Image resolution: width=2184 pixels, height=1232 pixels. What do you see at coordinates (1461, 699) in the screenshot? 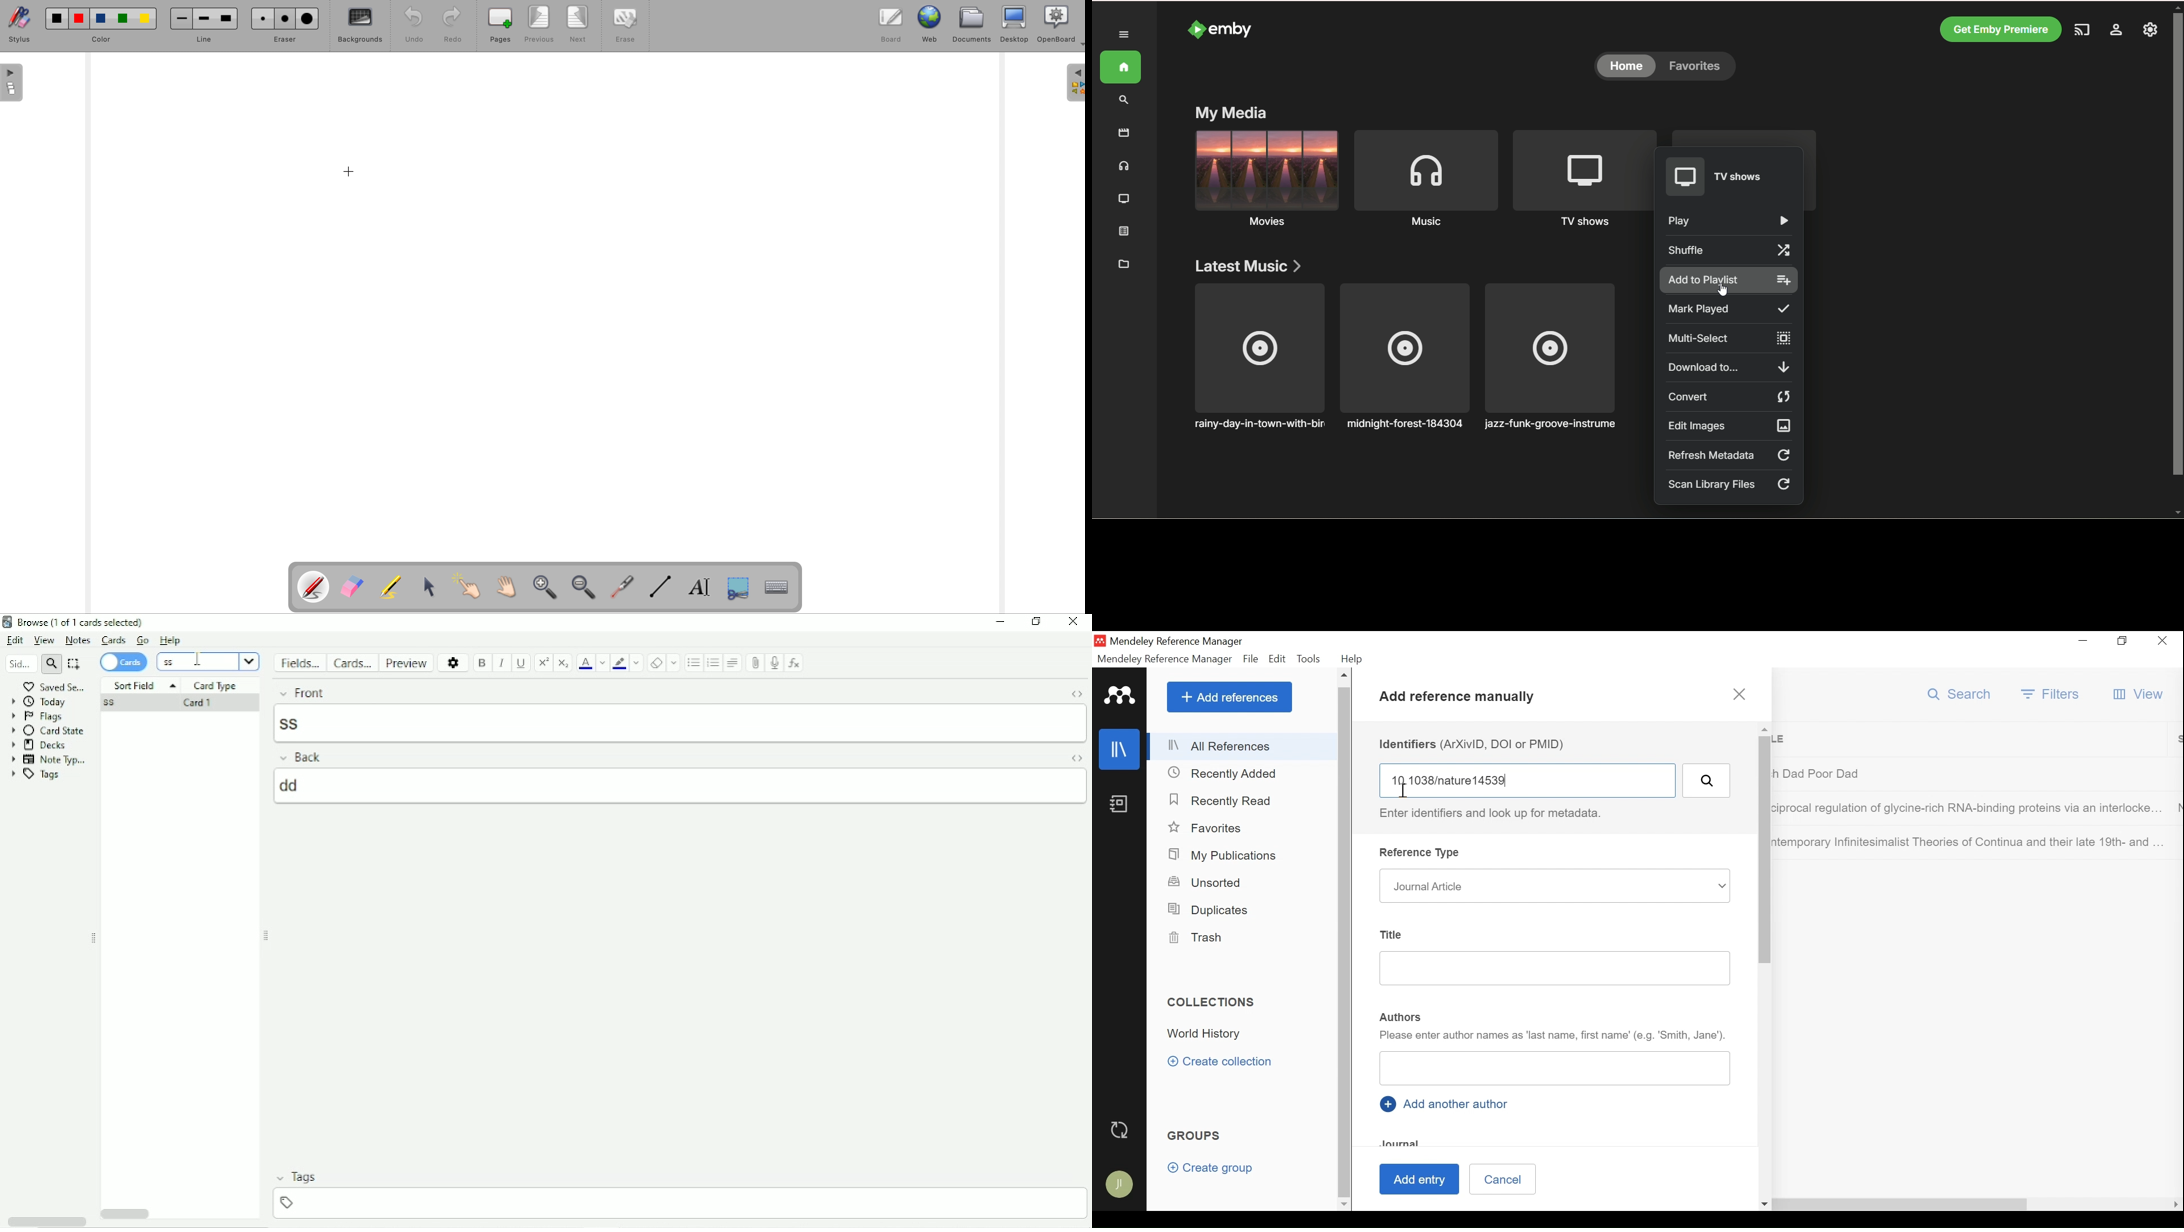
I see `Add references manually` at bounding box center [1461, 699].